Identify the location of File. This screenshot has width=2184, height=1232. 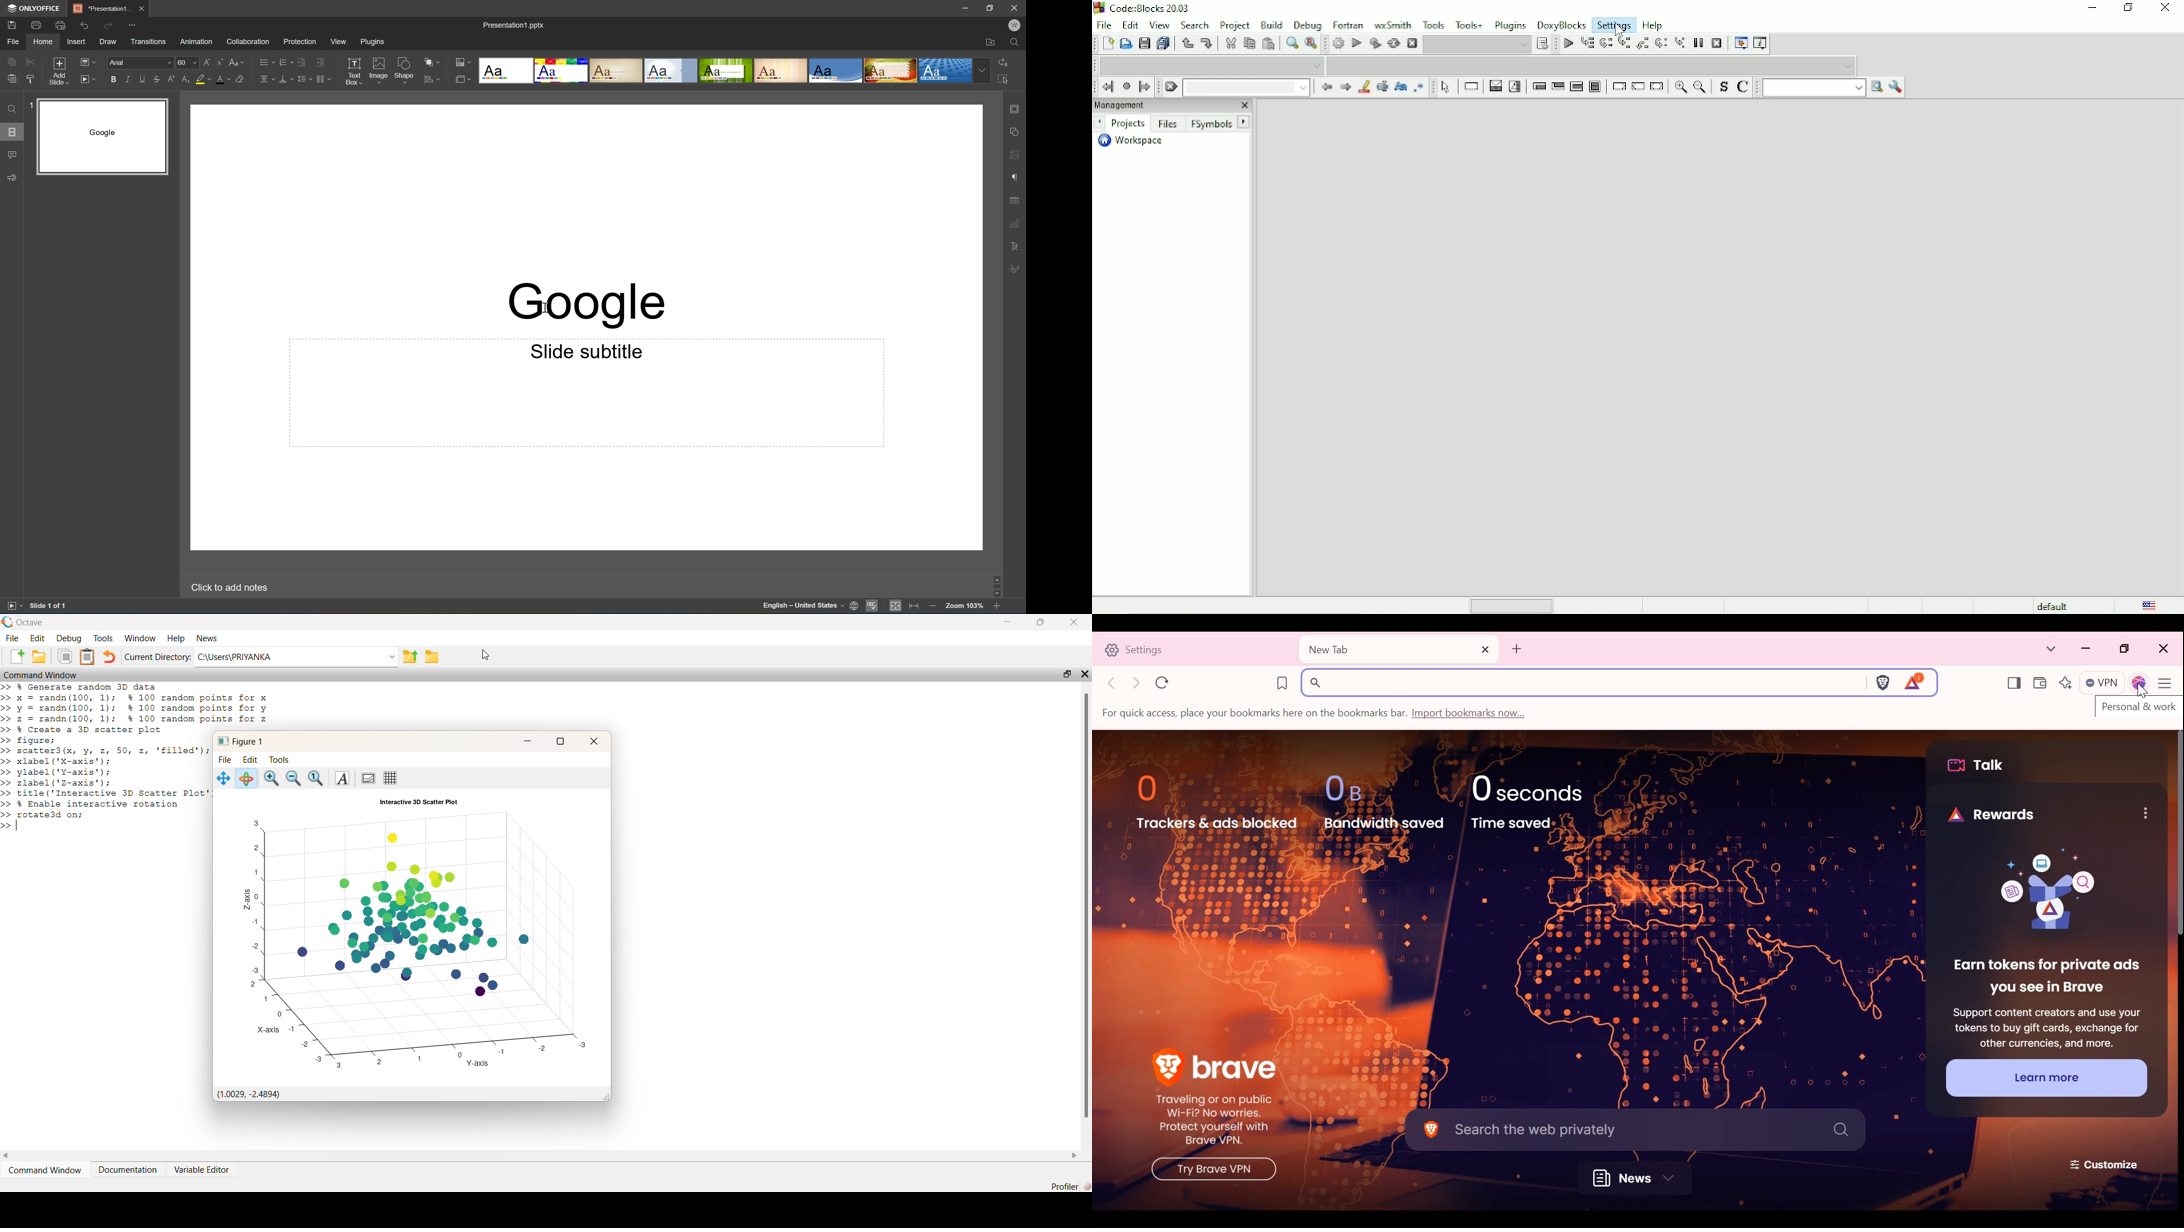
(16, 41).